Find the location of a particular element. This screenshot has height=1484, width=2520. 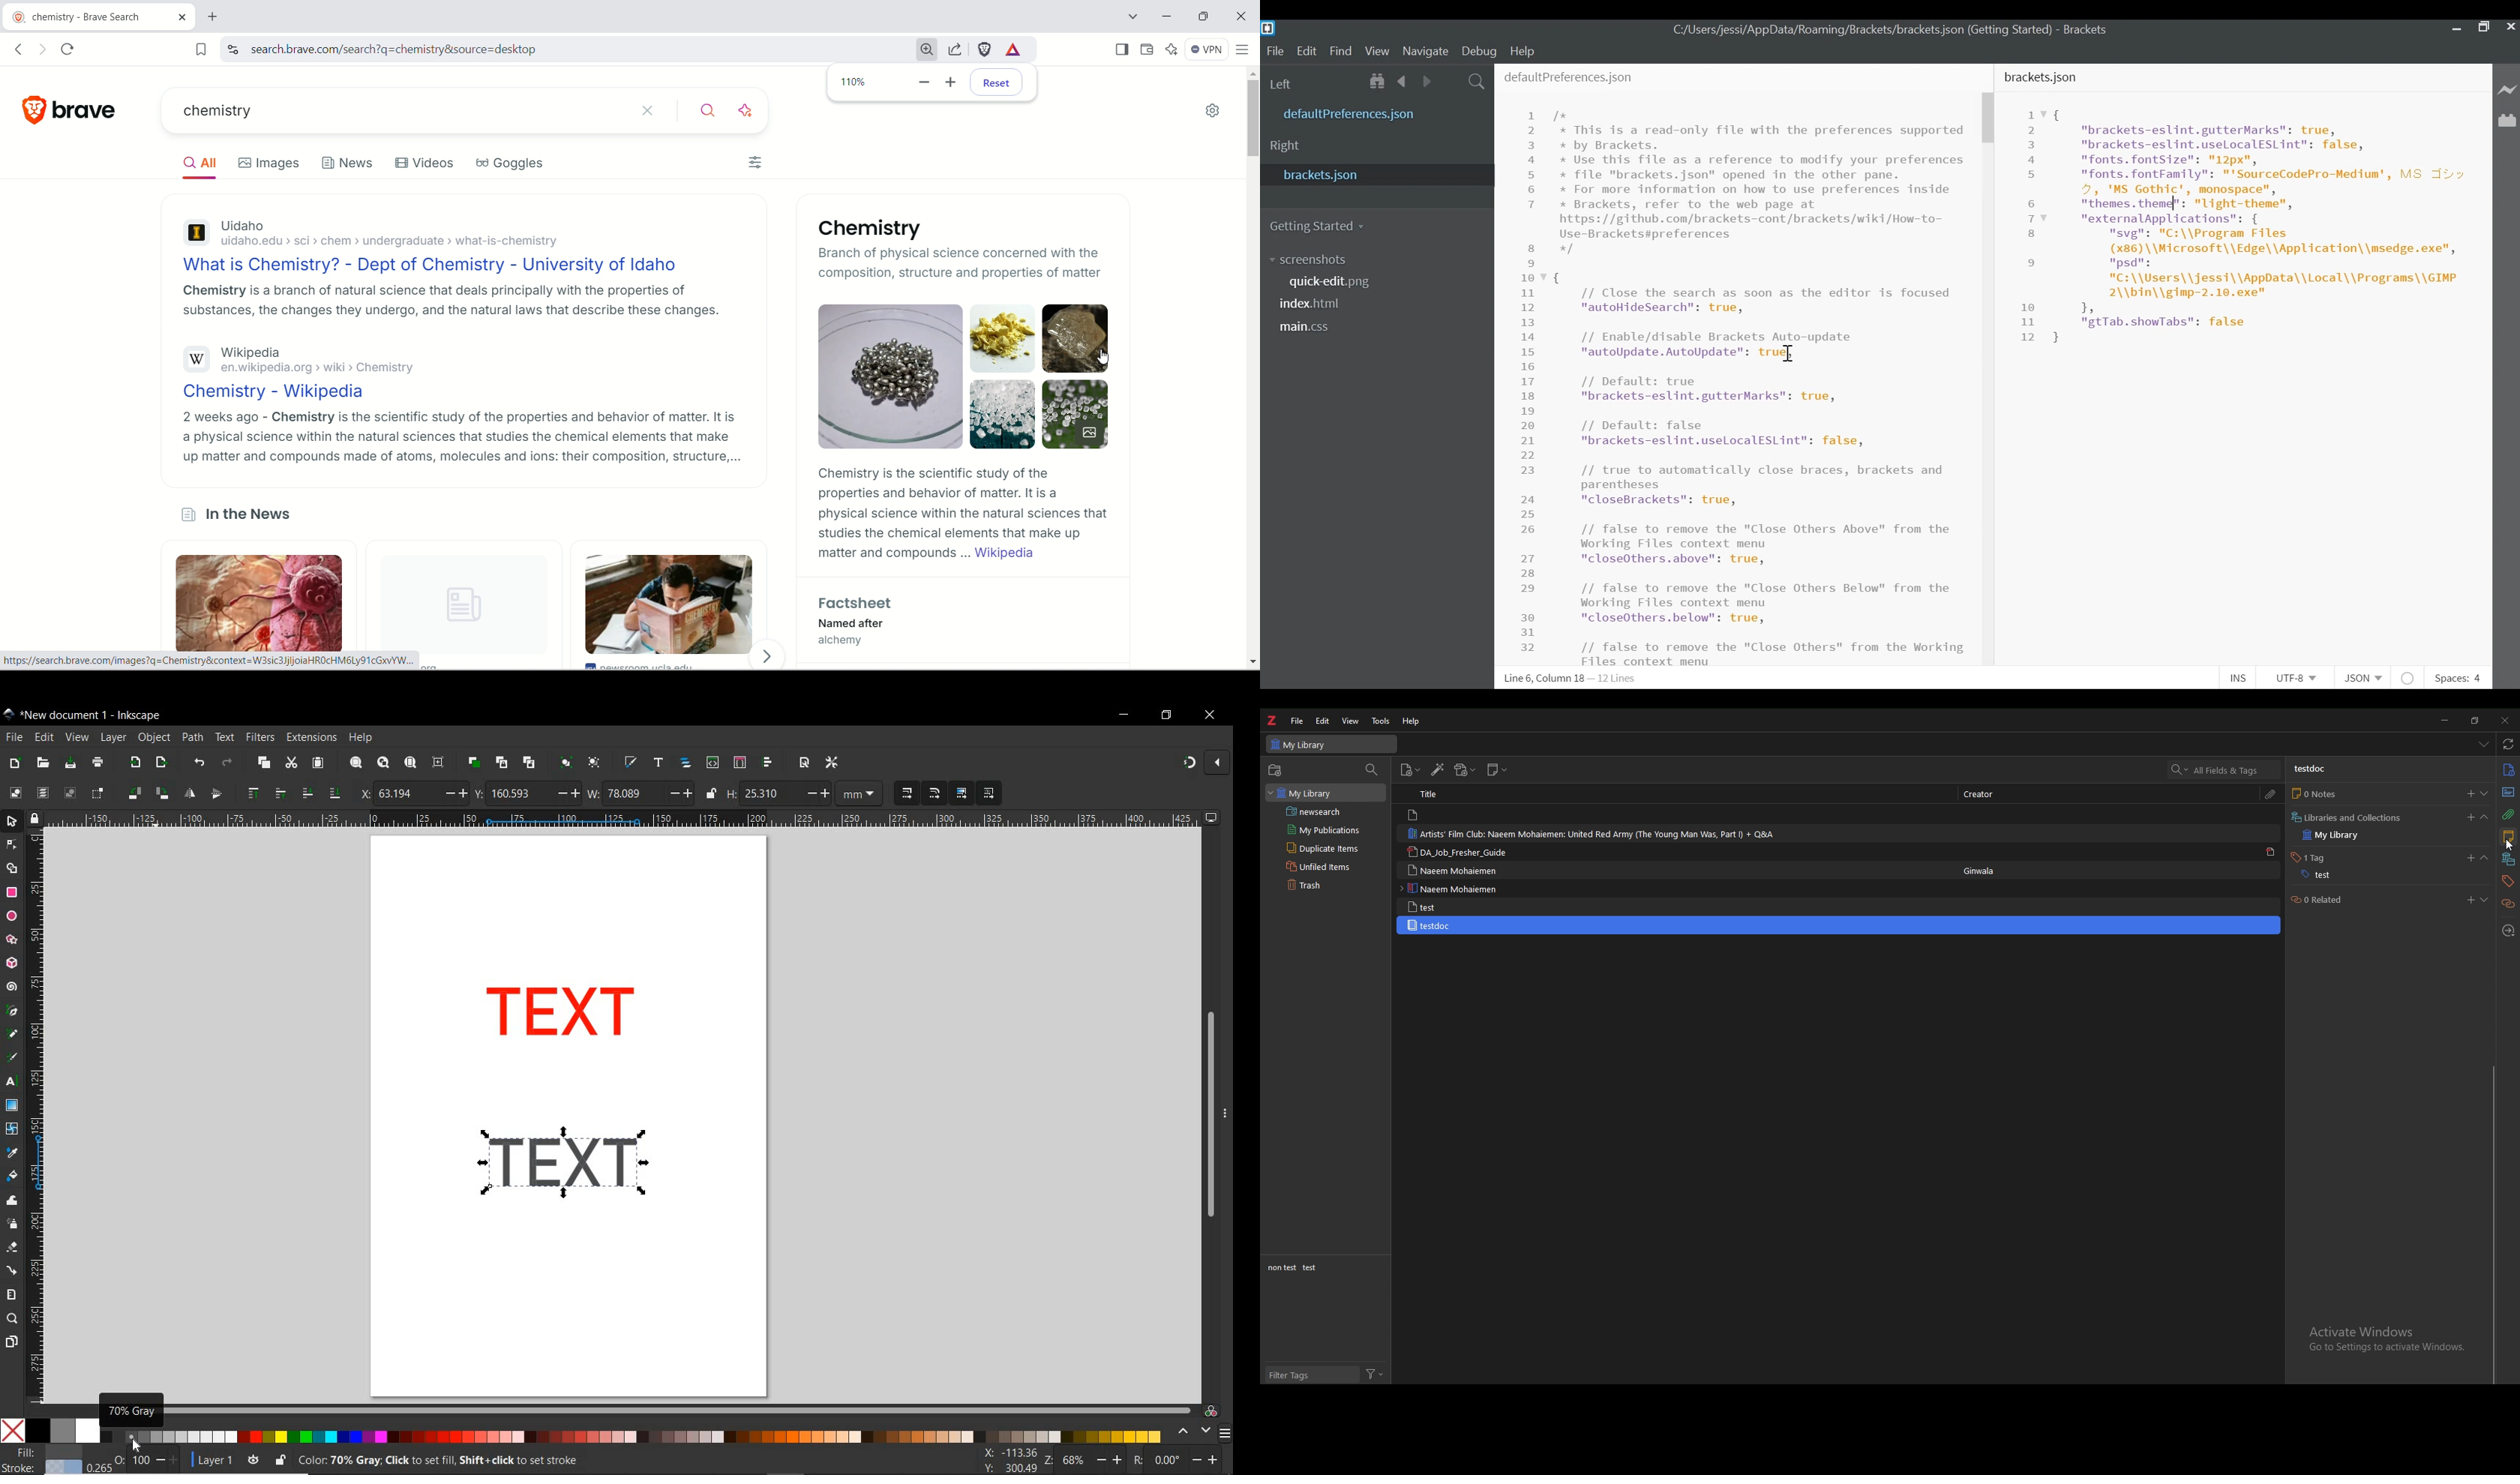

lower selection is located at coordinates (319, 793).